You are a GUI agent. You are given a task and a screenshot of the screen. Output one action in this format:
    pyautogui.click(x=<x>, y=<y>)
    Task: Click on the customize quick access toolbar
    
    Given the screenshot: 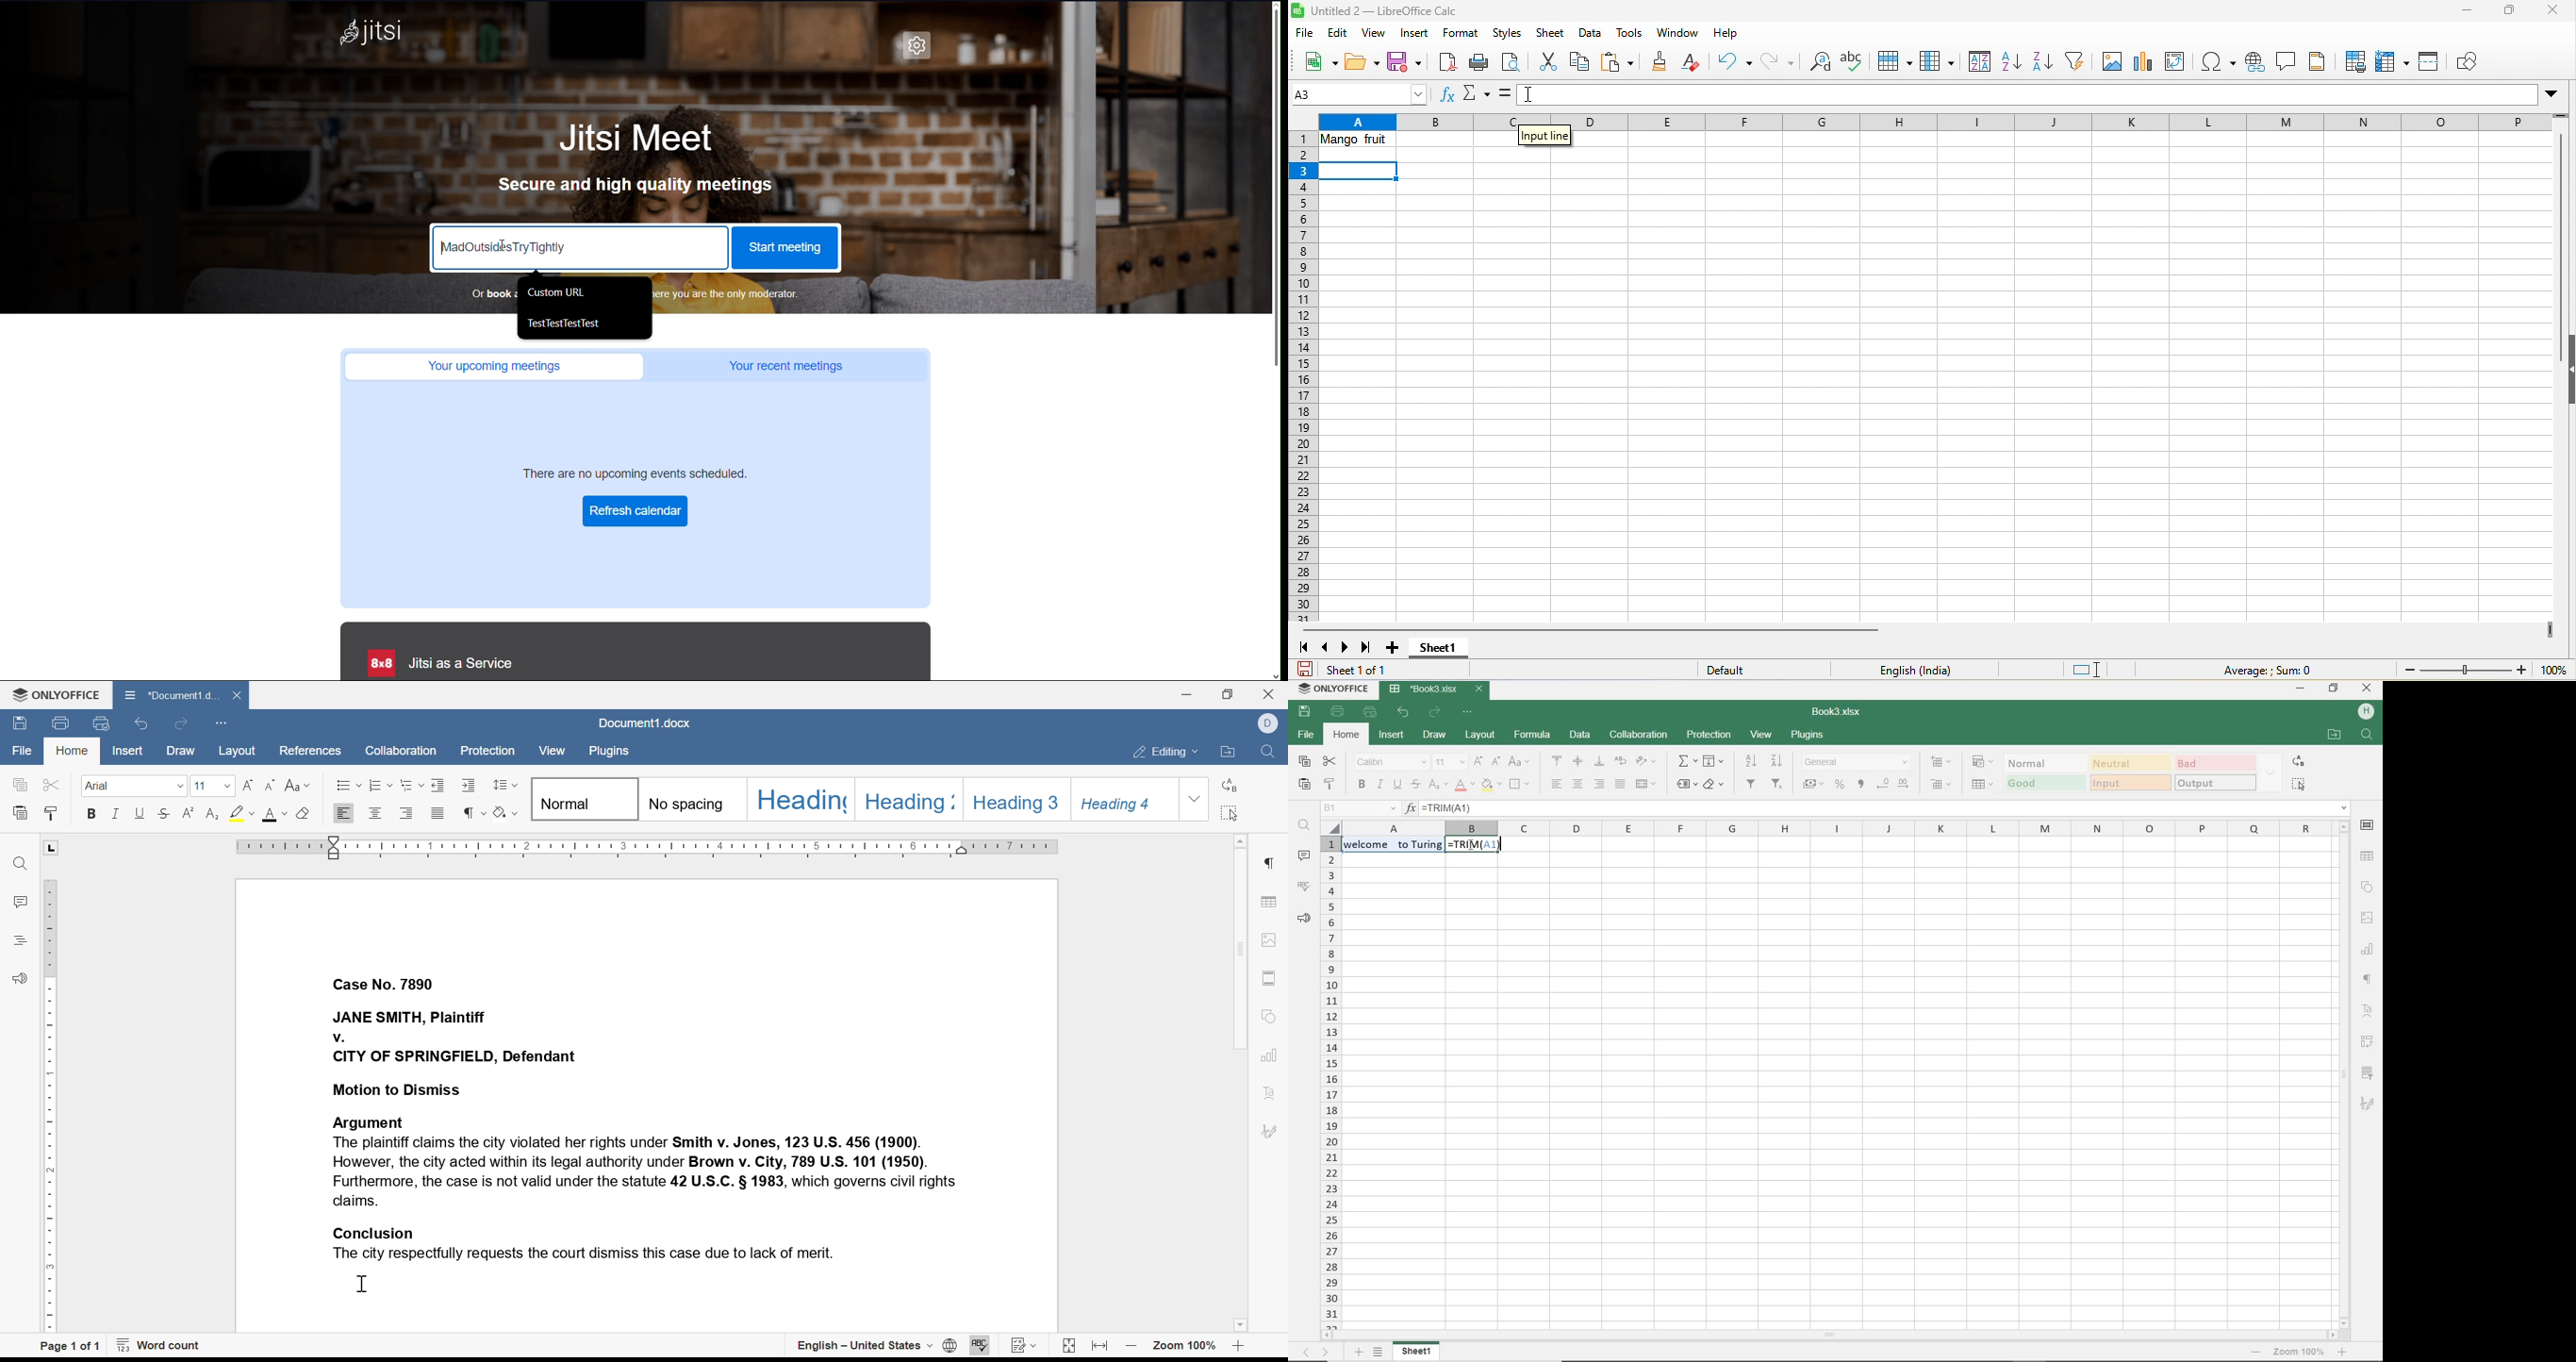 What is the action you would take?
    pyautogui.click(x=221, y=724)
    